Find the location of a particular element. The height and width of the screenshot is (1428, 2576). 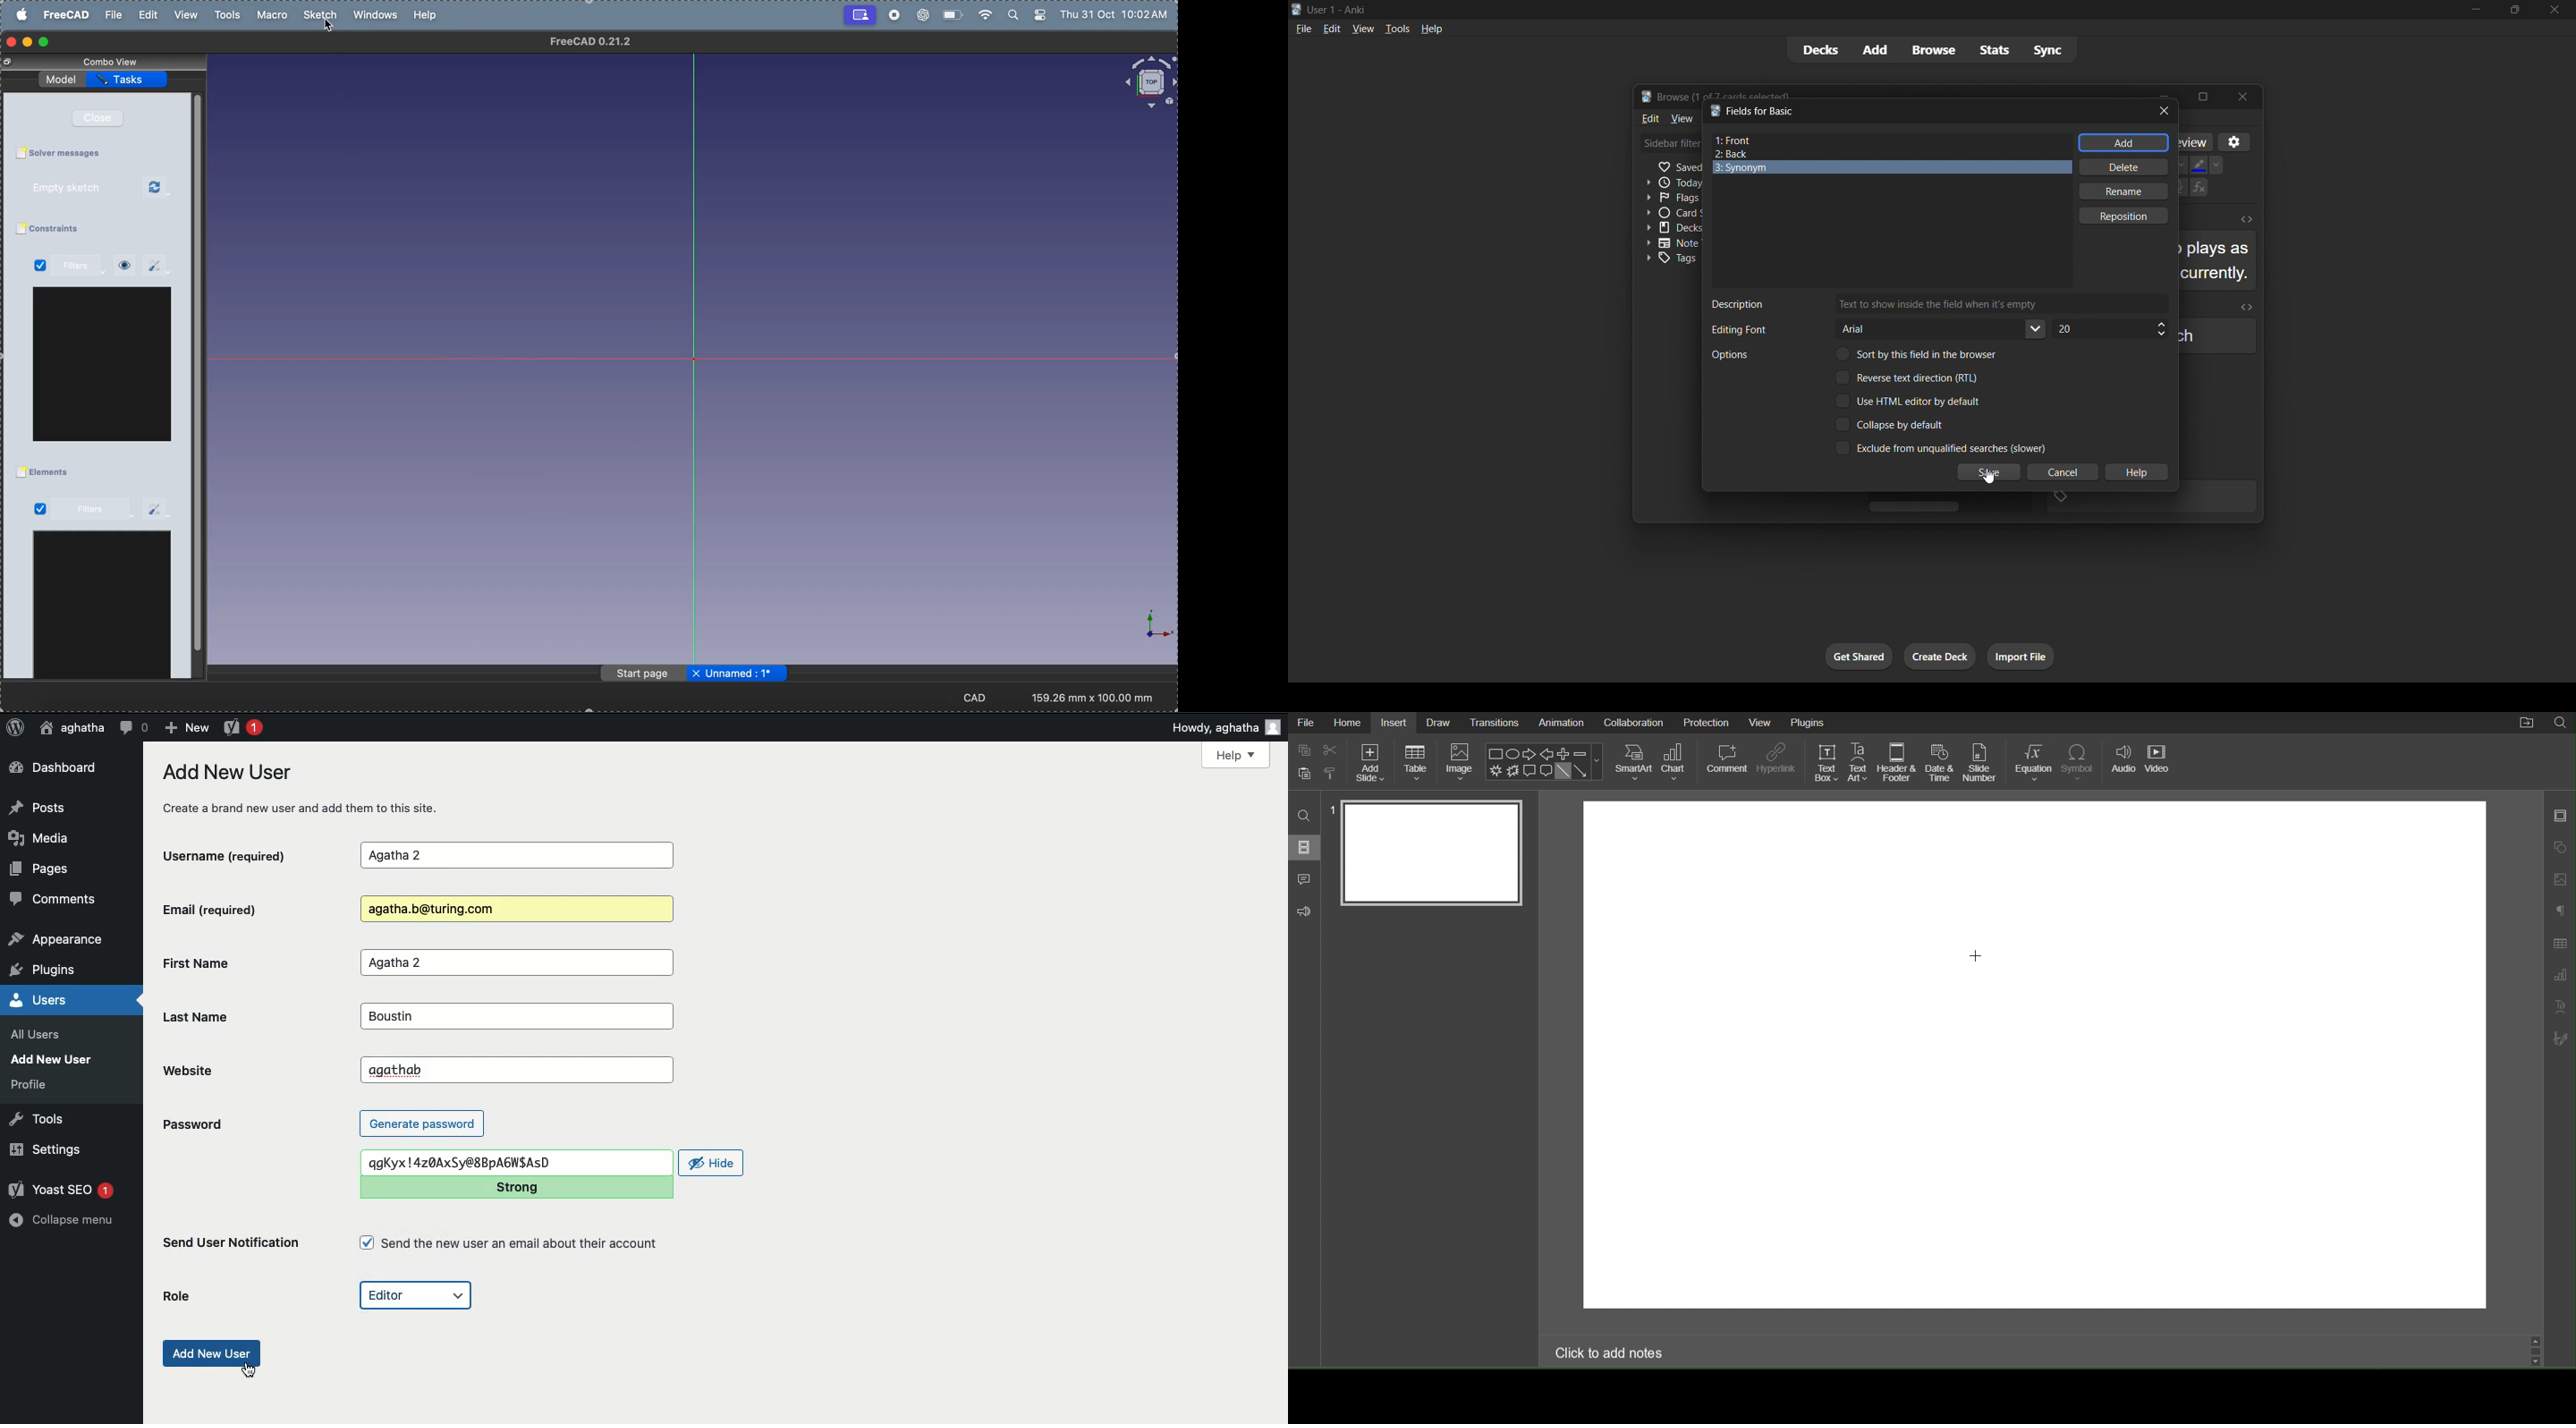

Slide 1 is located at coordinates (1431, 854).